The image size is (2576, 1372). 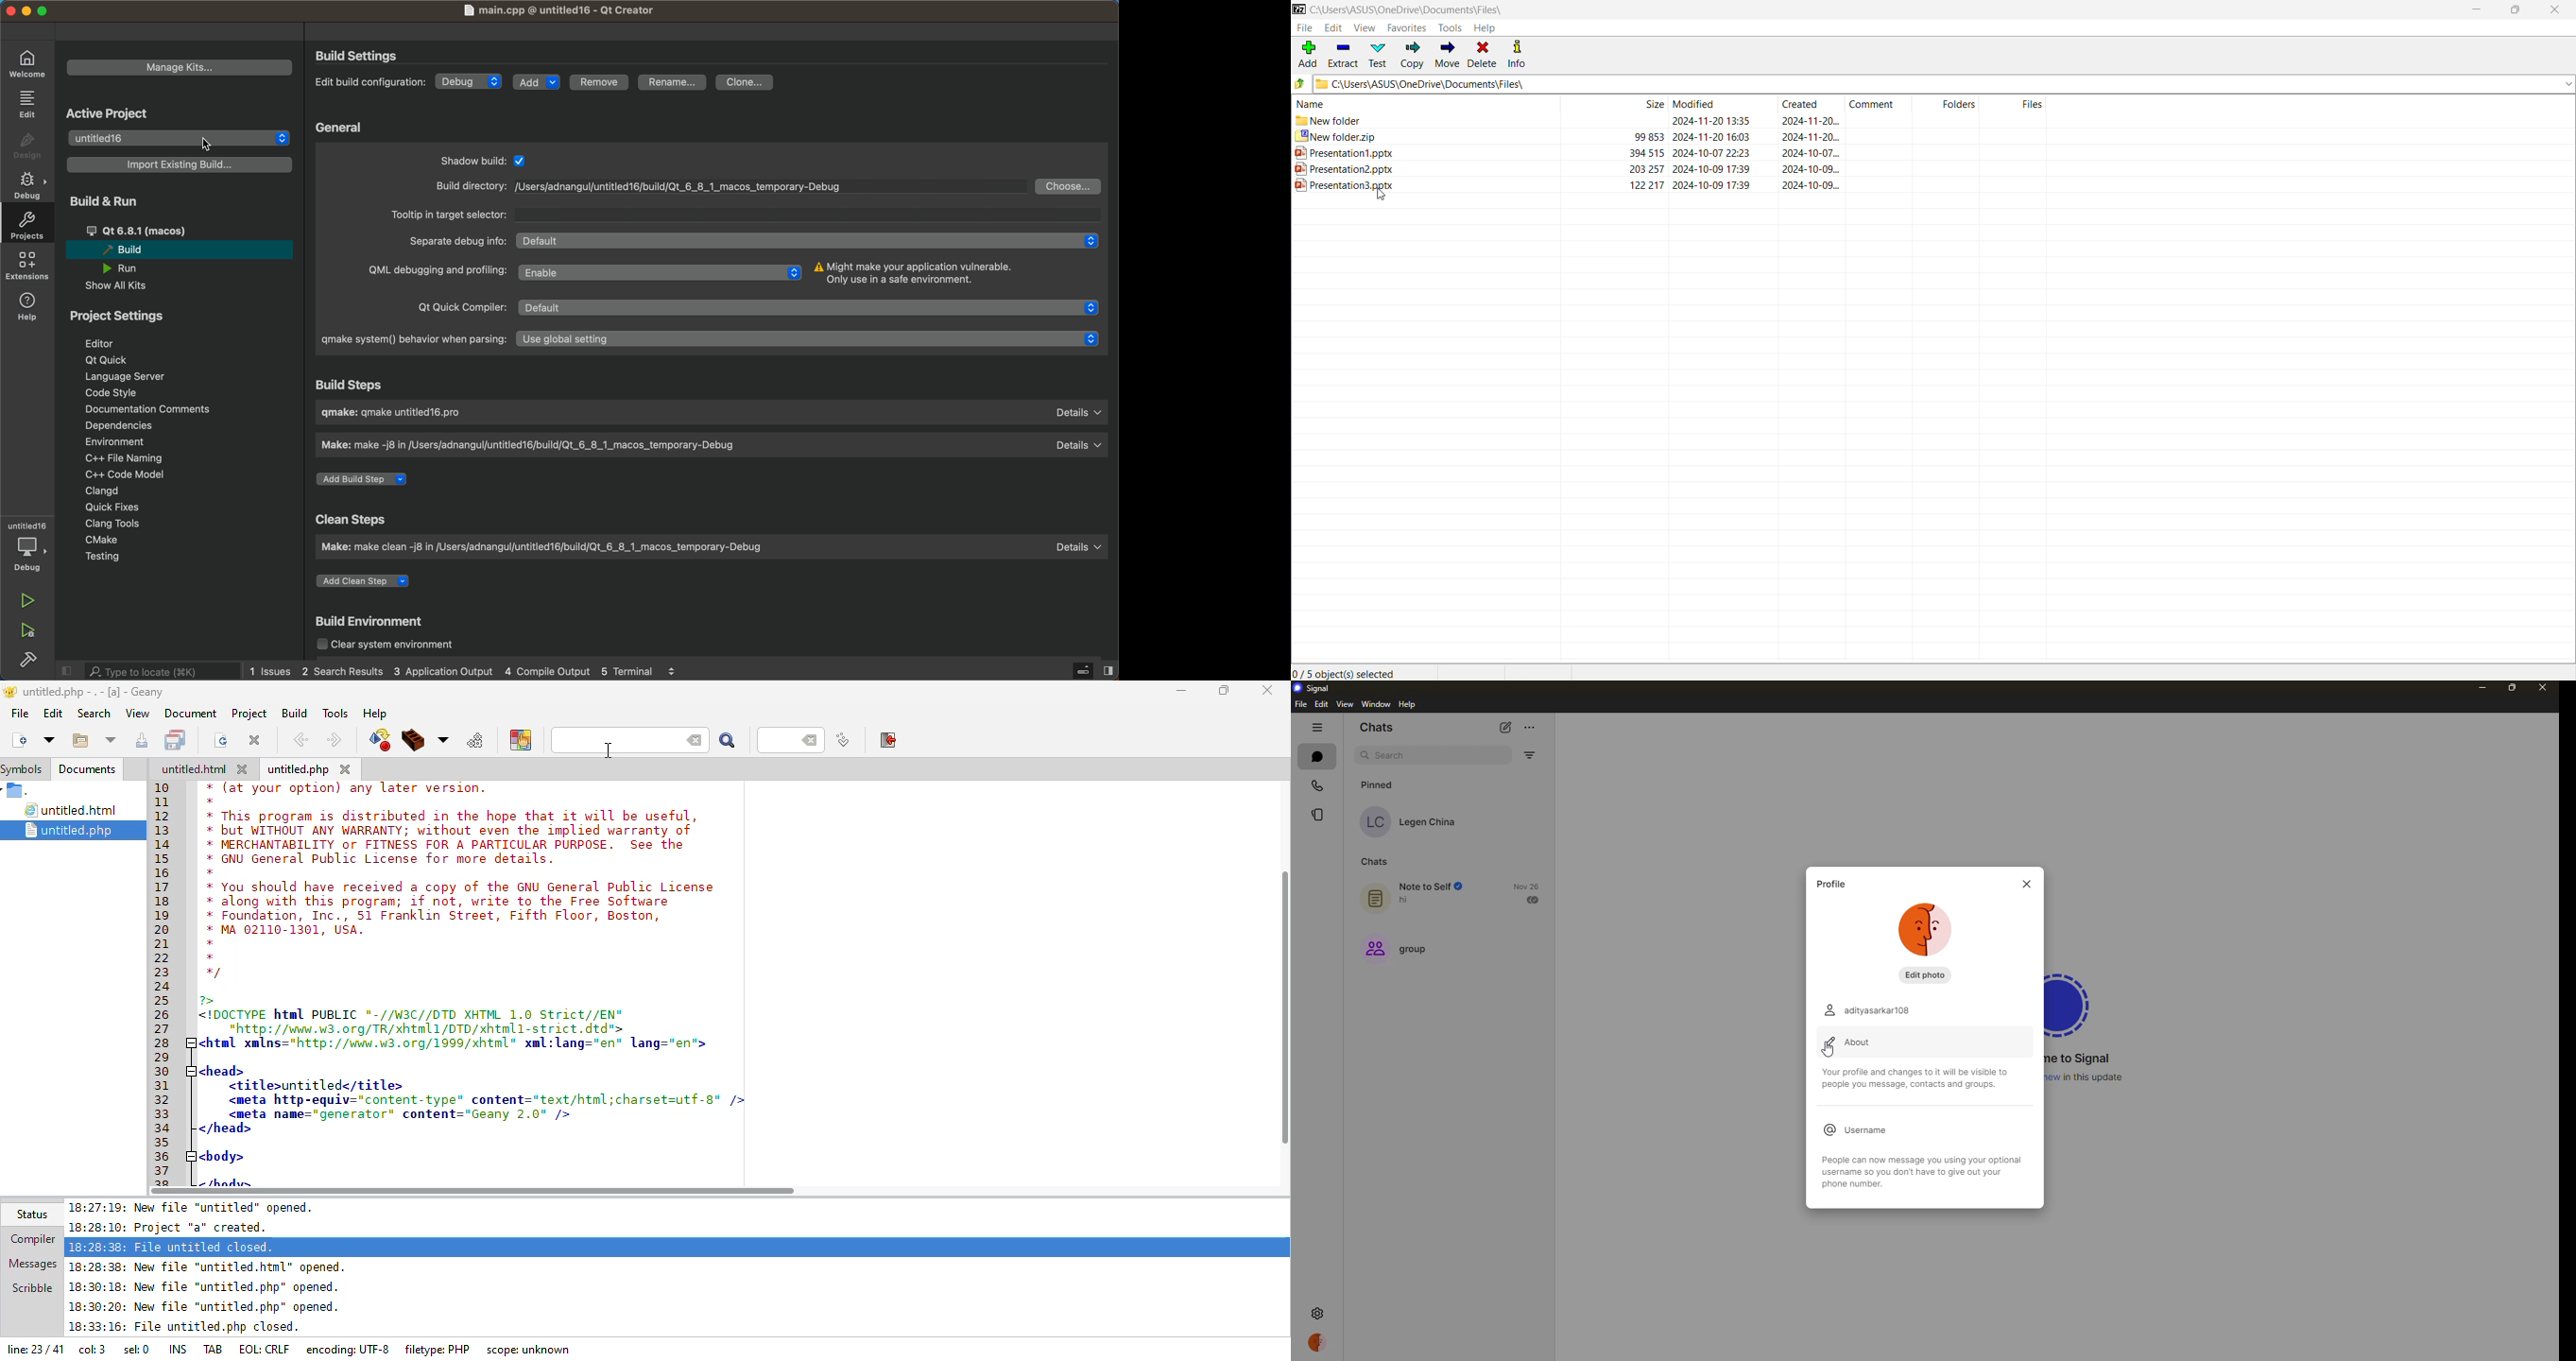 What do you see at coordinates (1319, 784) in the screenshot?
I see `calls` at bounding box center [1319, 784].